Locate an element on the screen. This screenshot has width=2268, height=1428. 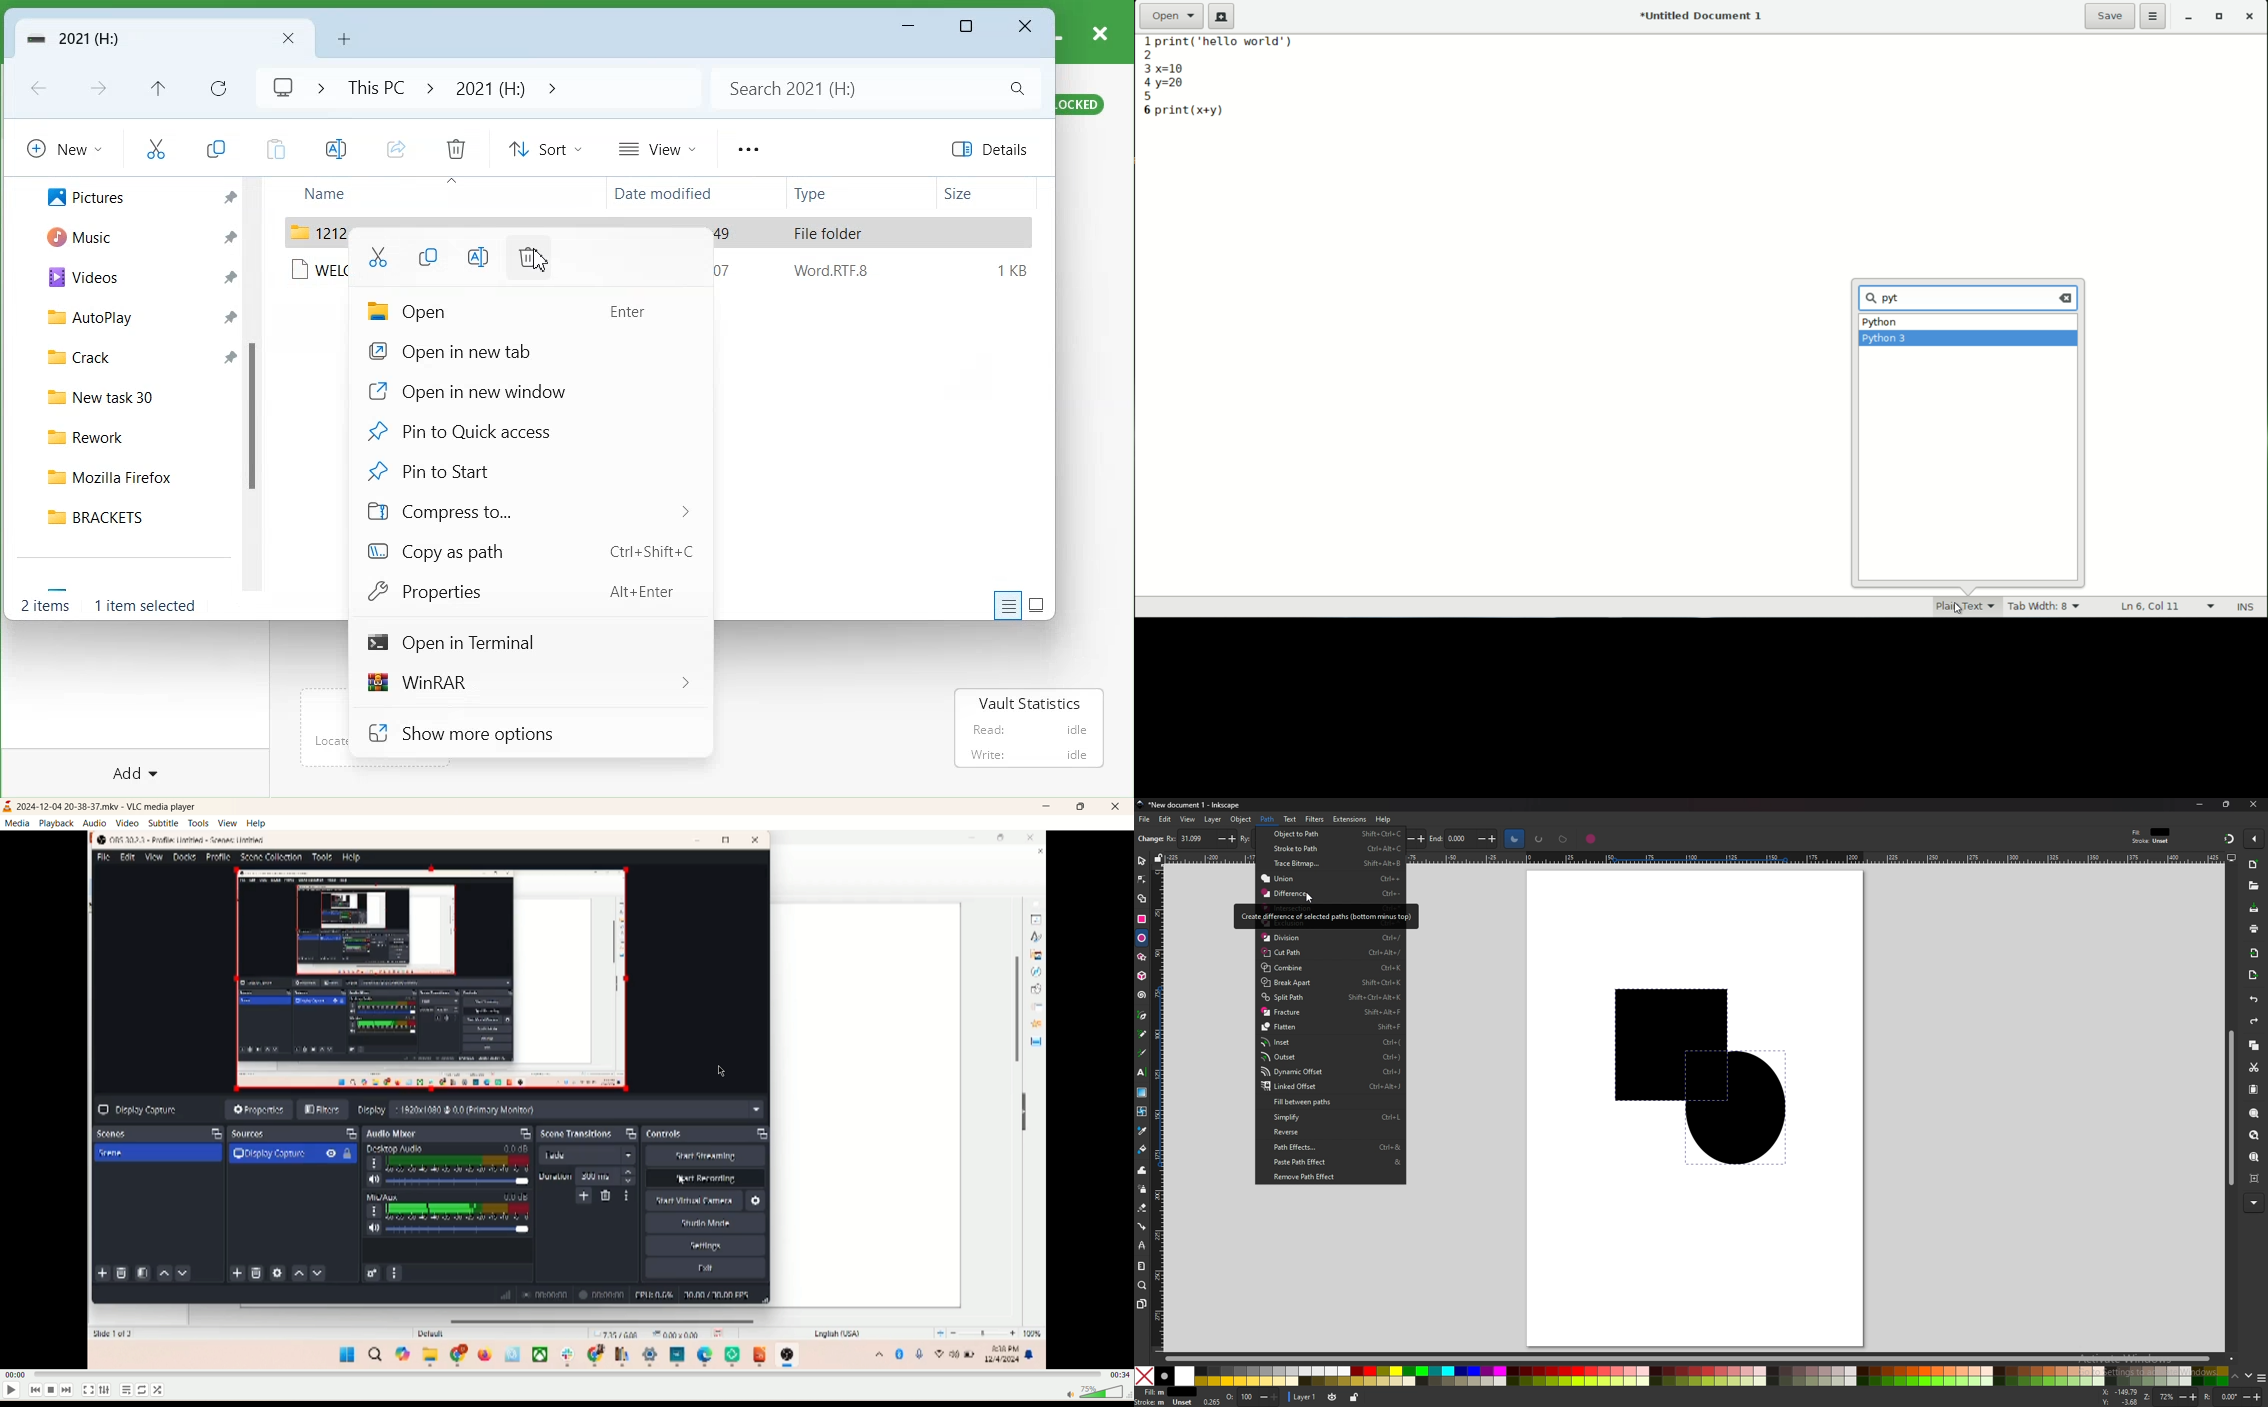
star is located at coordinates (1142, 957).